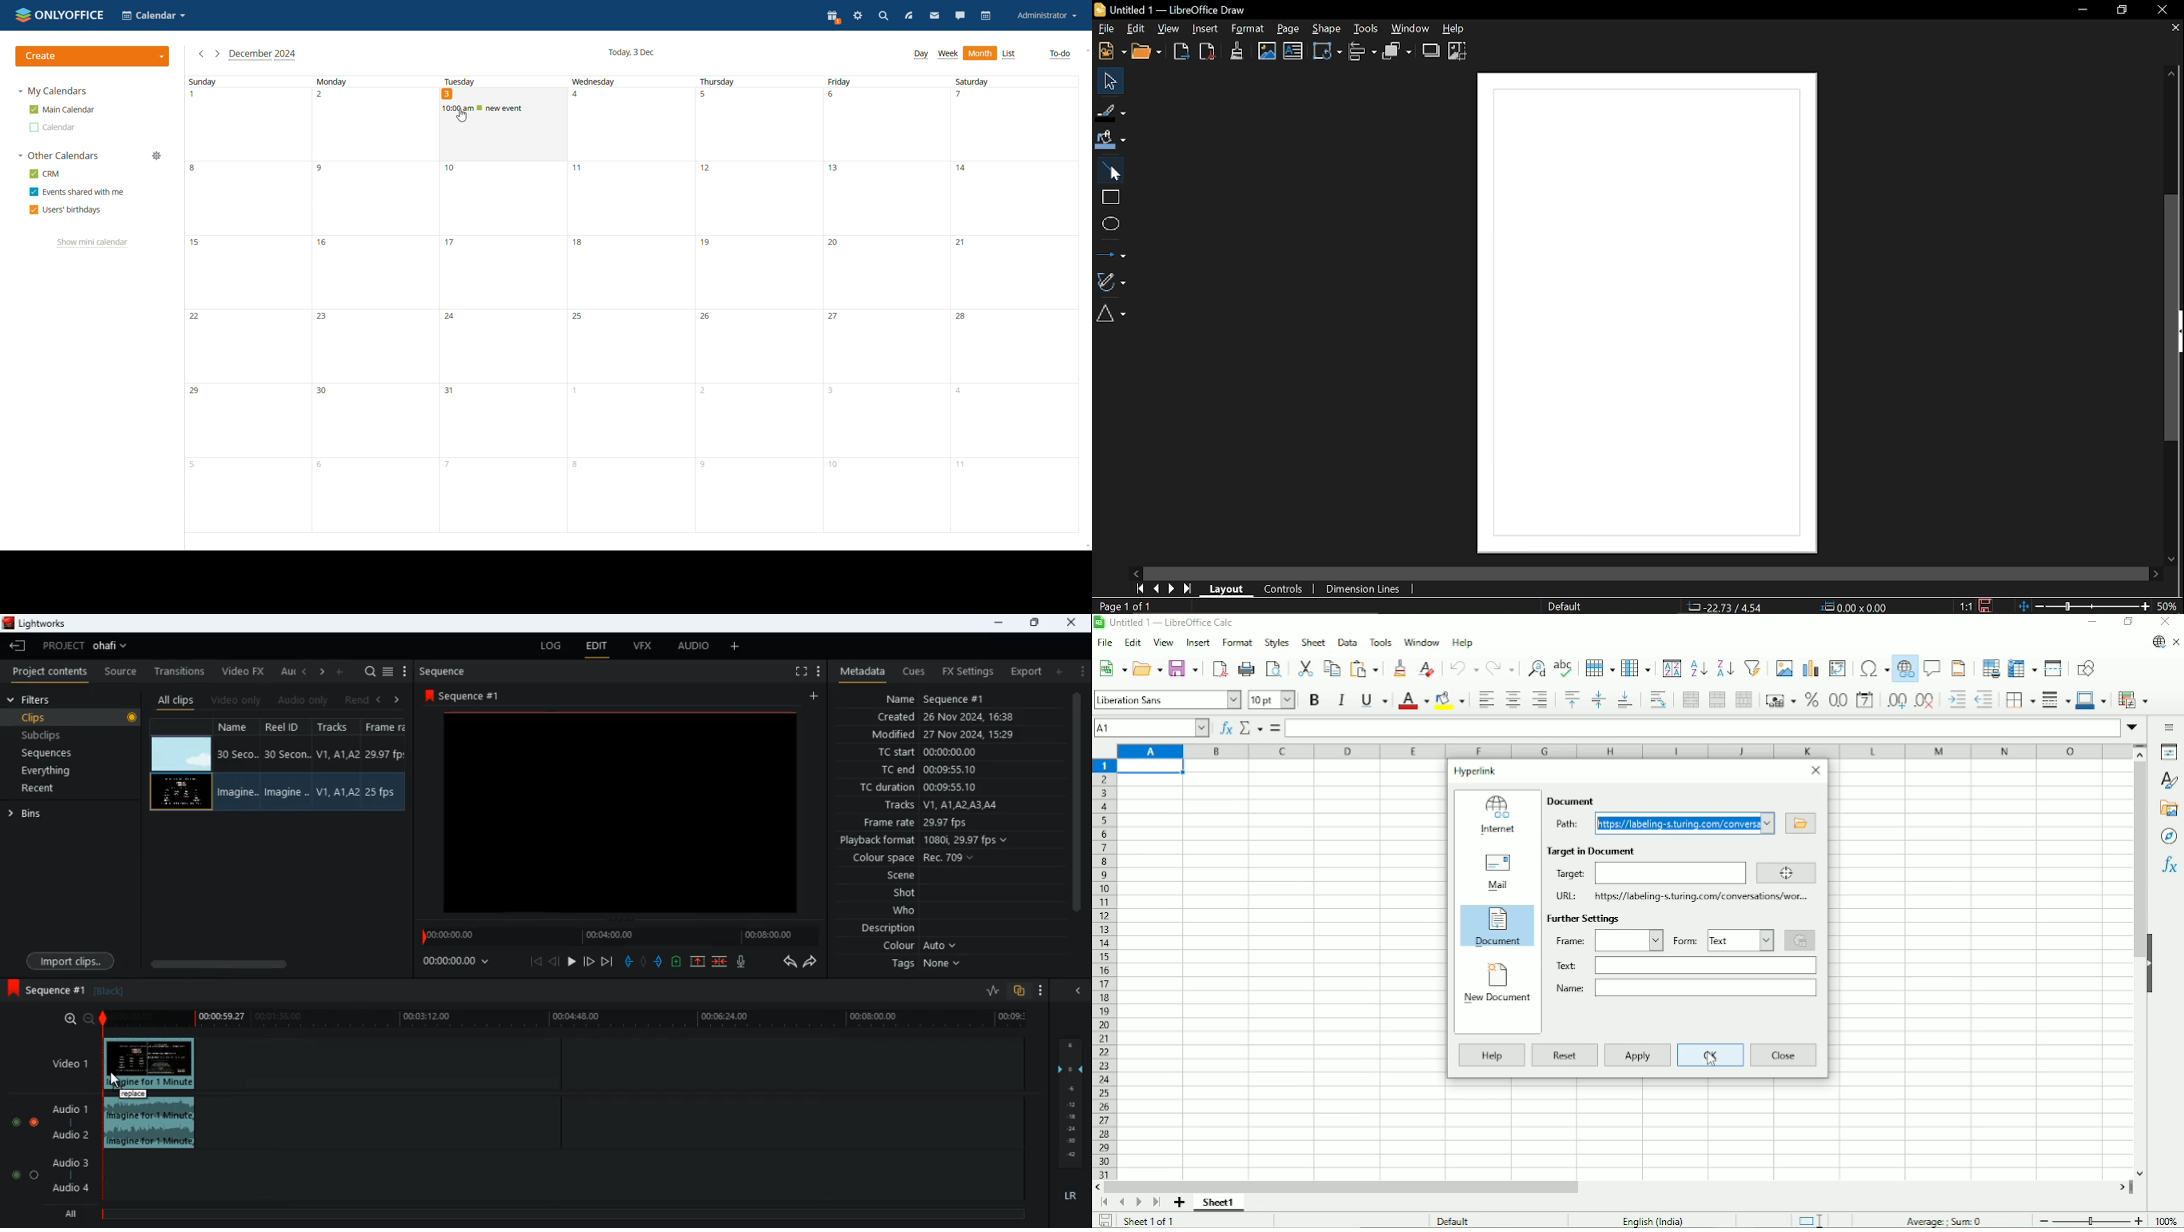 The image size is (2184, 1232). Describe the element at coordinates (14, 1120) in the screenshot. I see `toggle` at that location.